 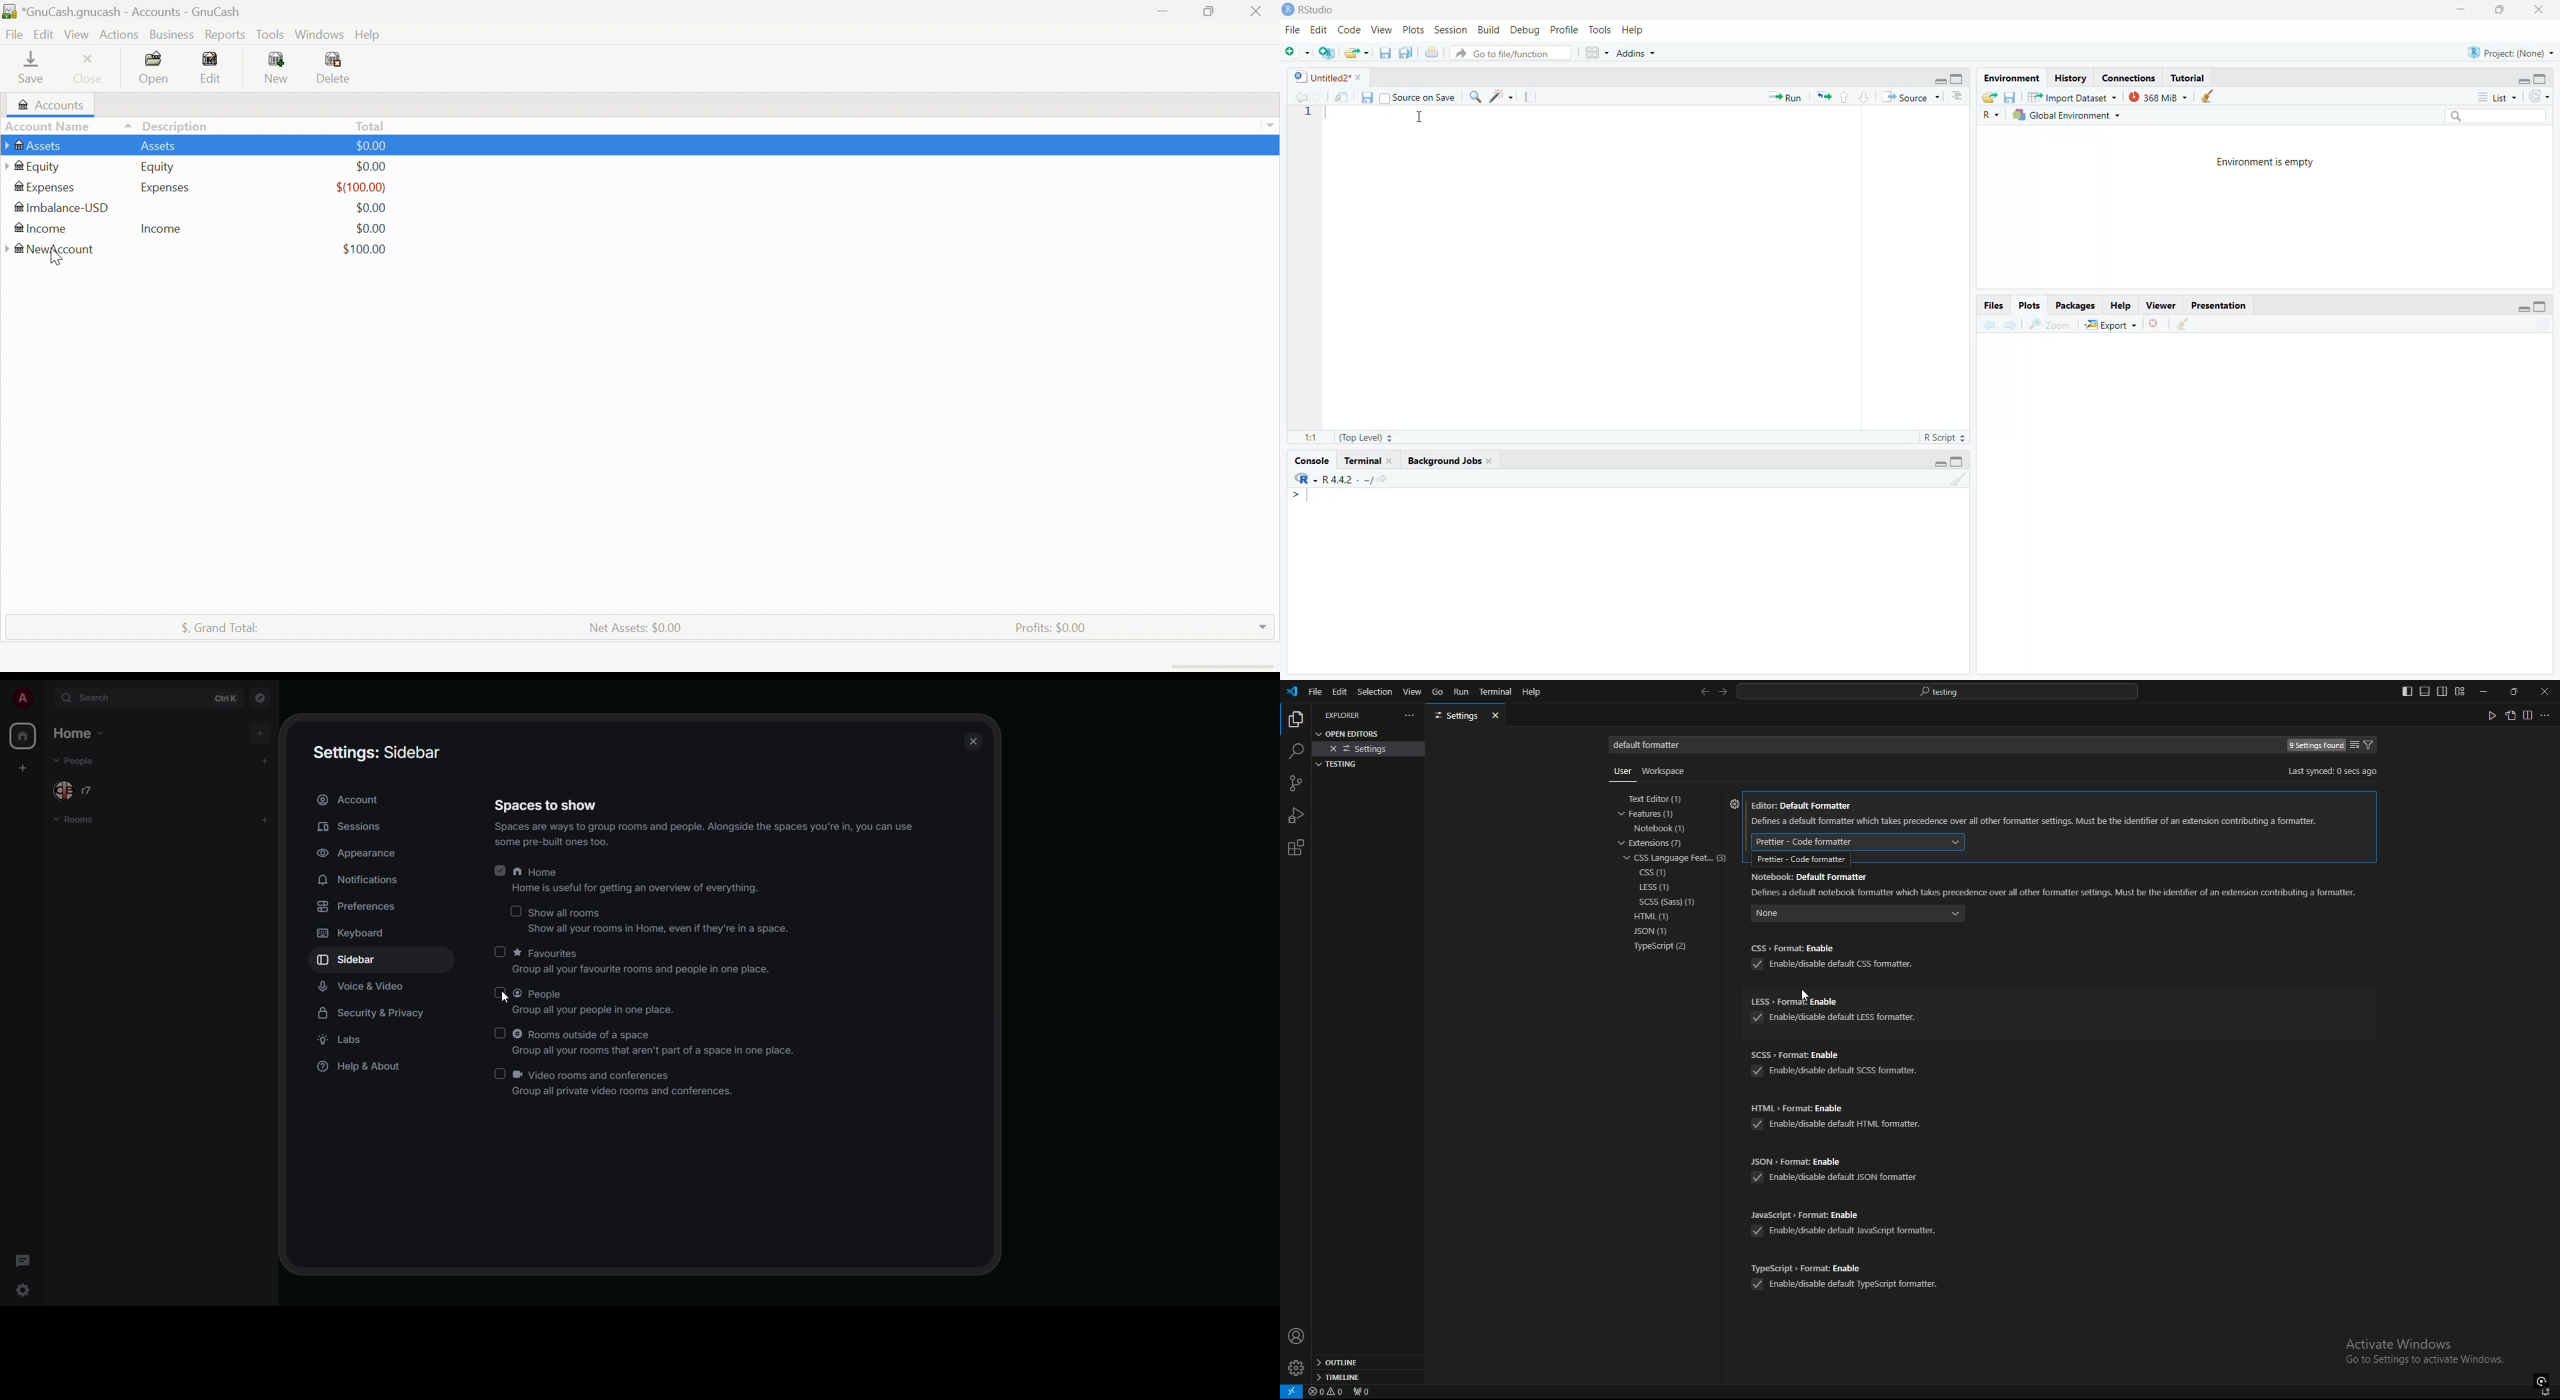 I want to click on Viewer, so click(x=2159, y=306).